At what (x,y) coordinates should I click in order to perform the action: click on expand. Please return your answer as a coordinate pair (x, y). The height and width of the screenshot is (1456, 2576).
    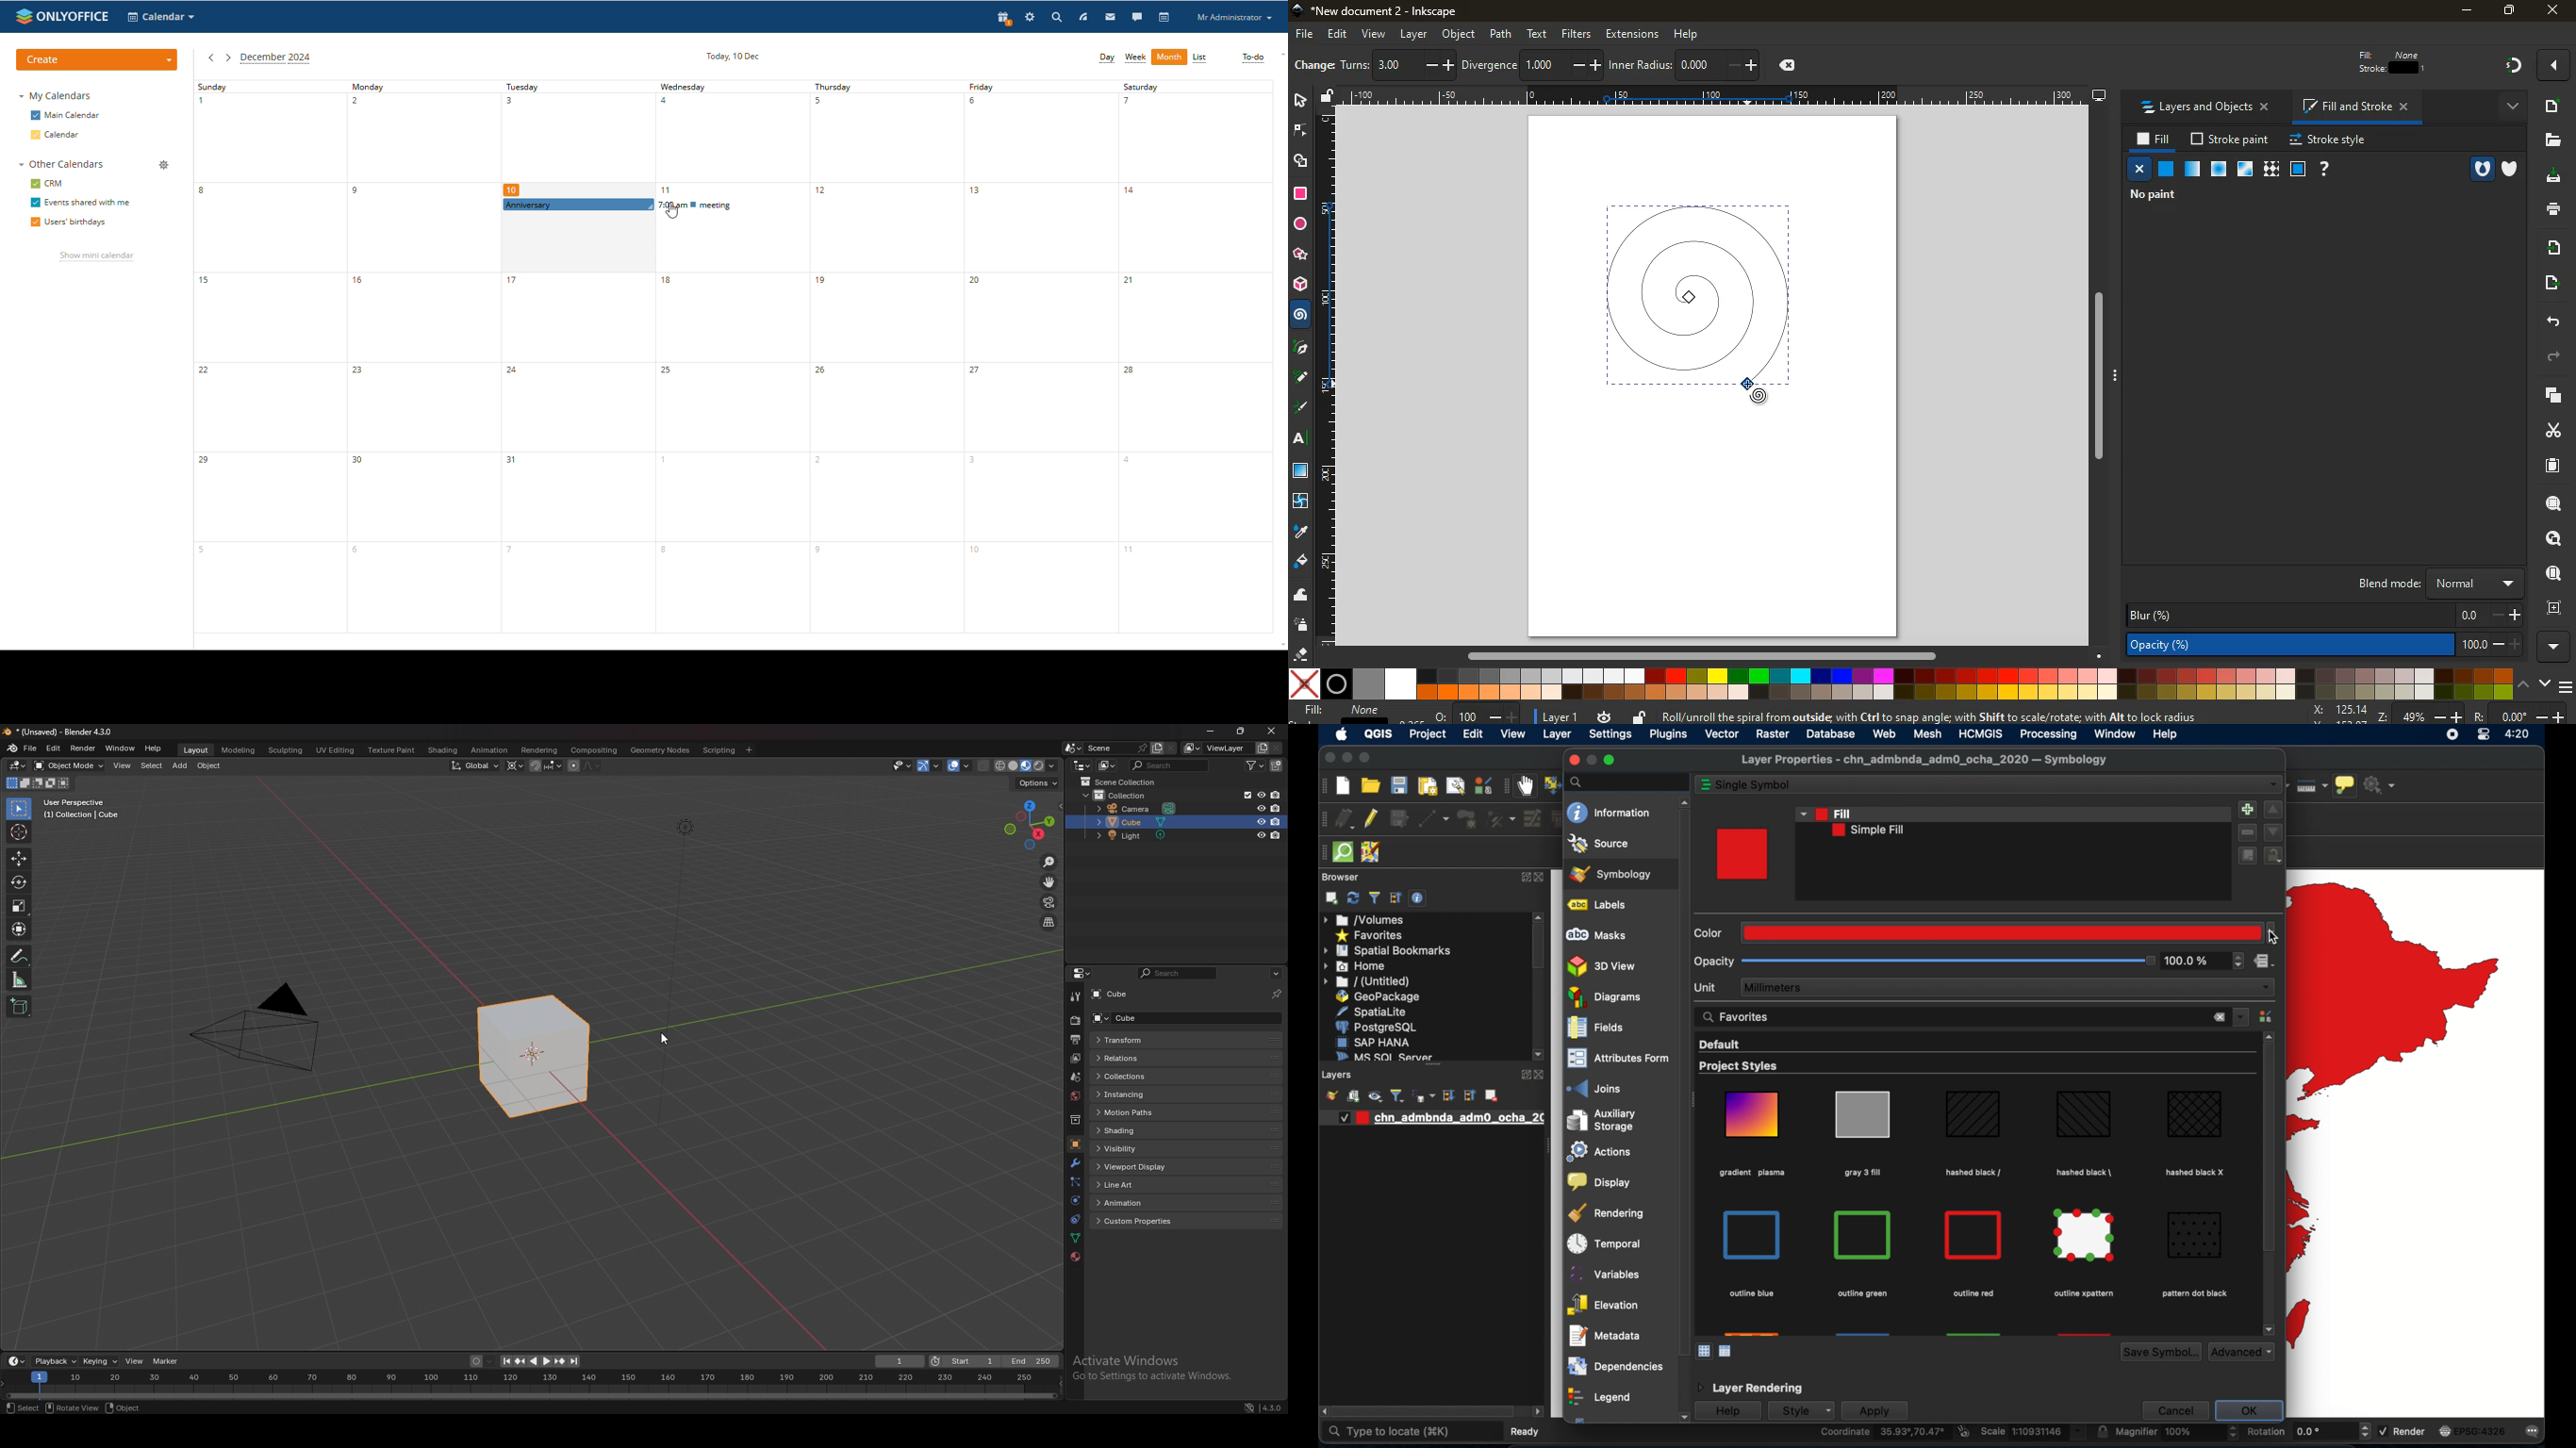
    Looking at the image, I should click on (1448, 1095).